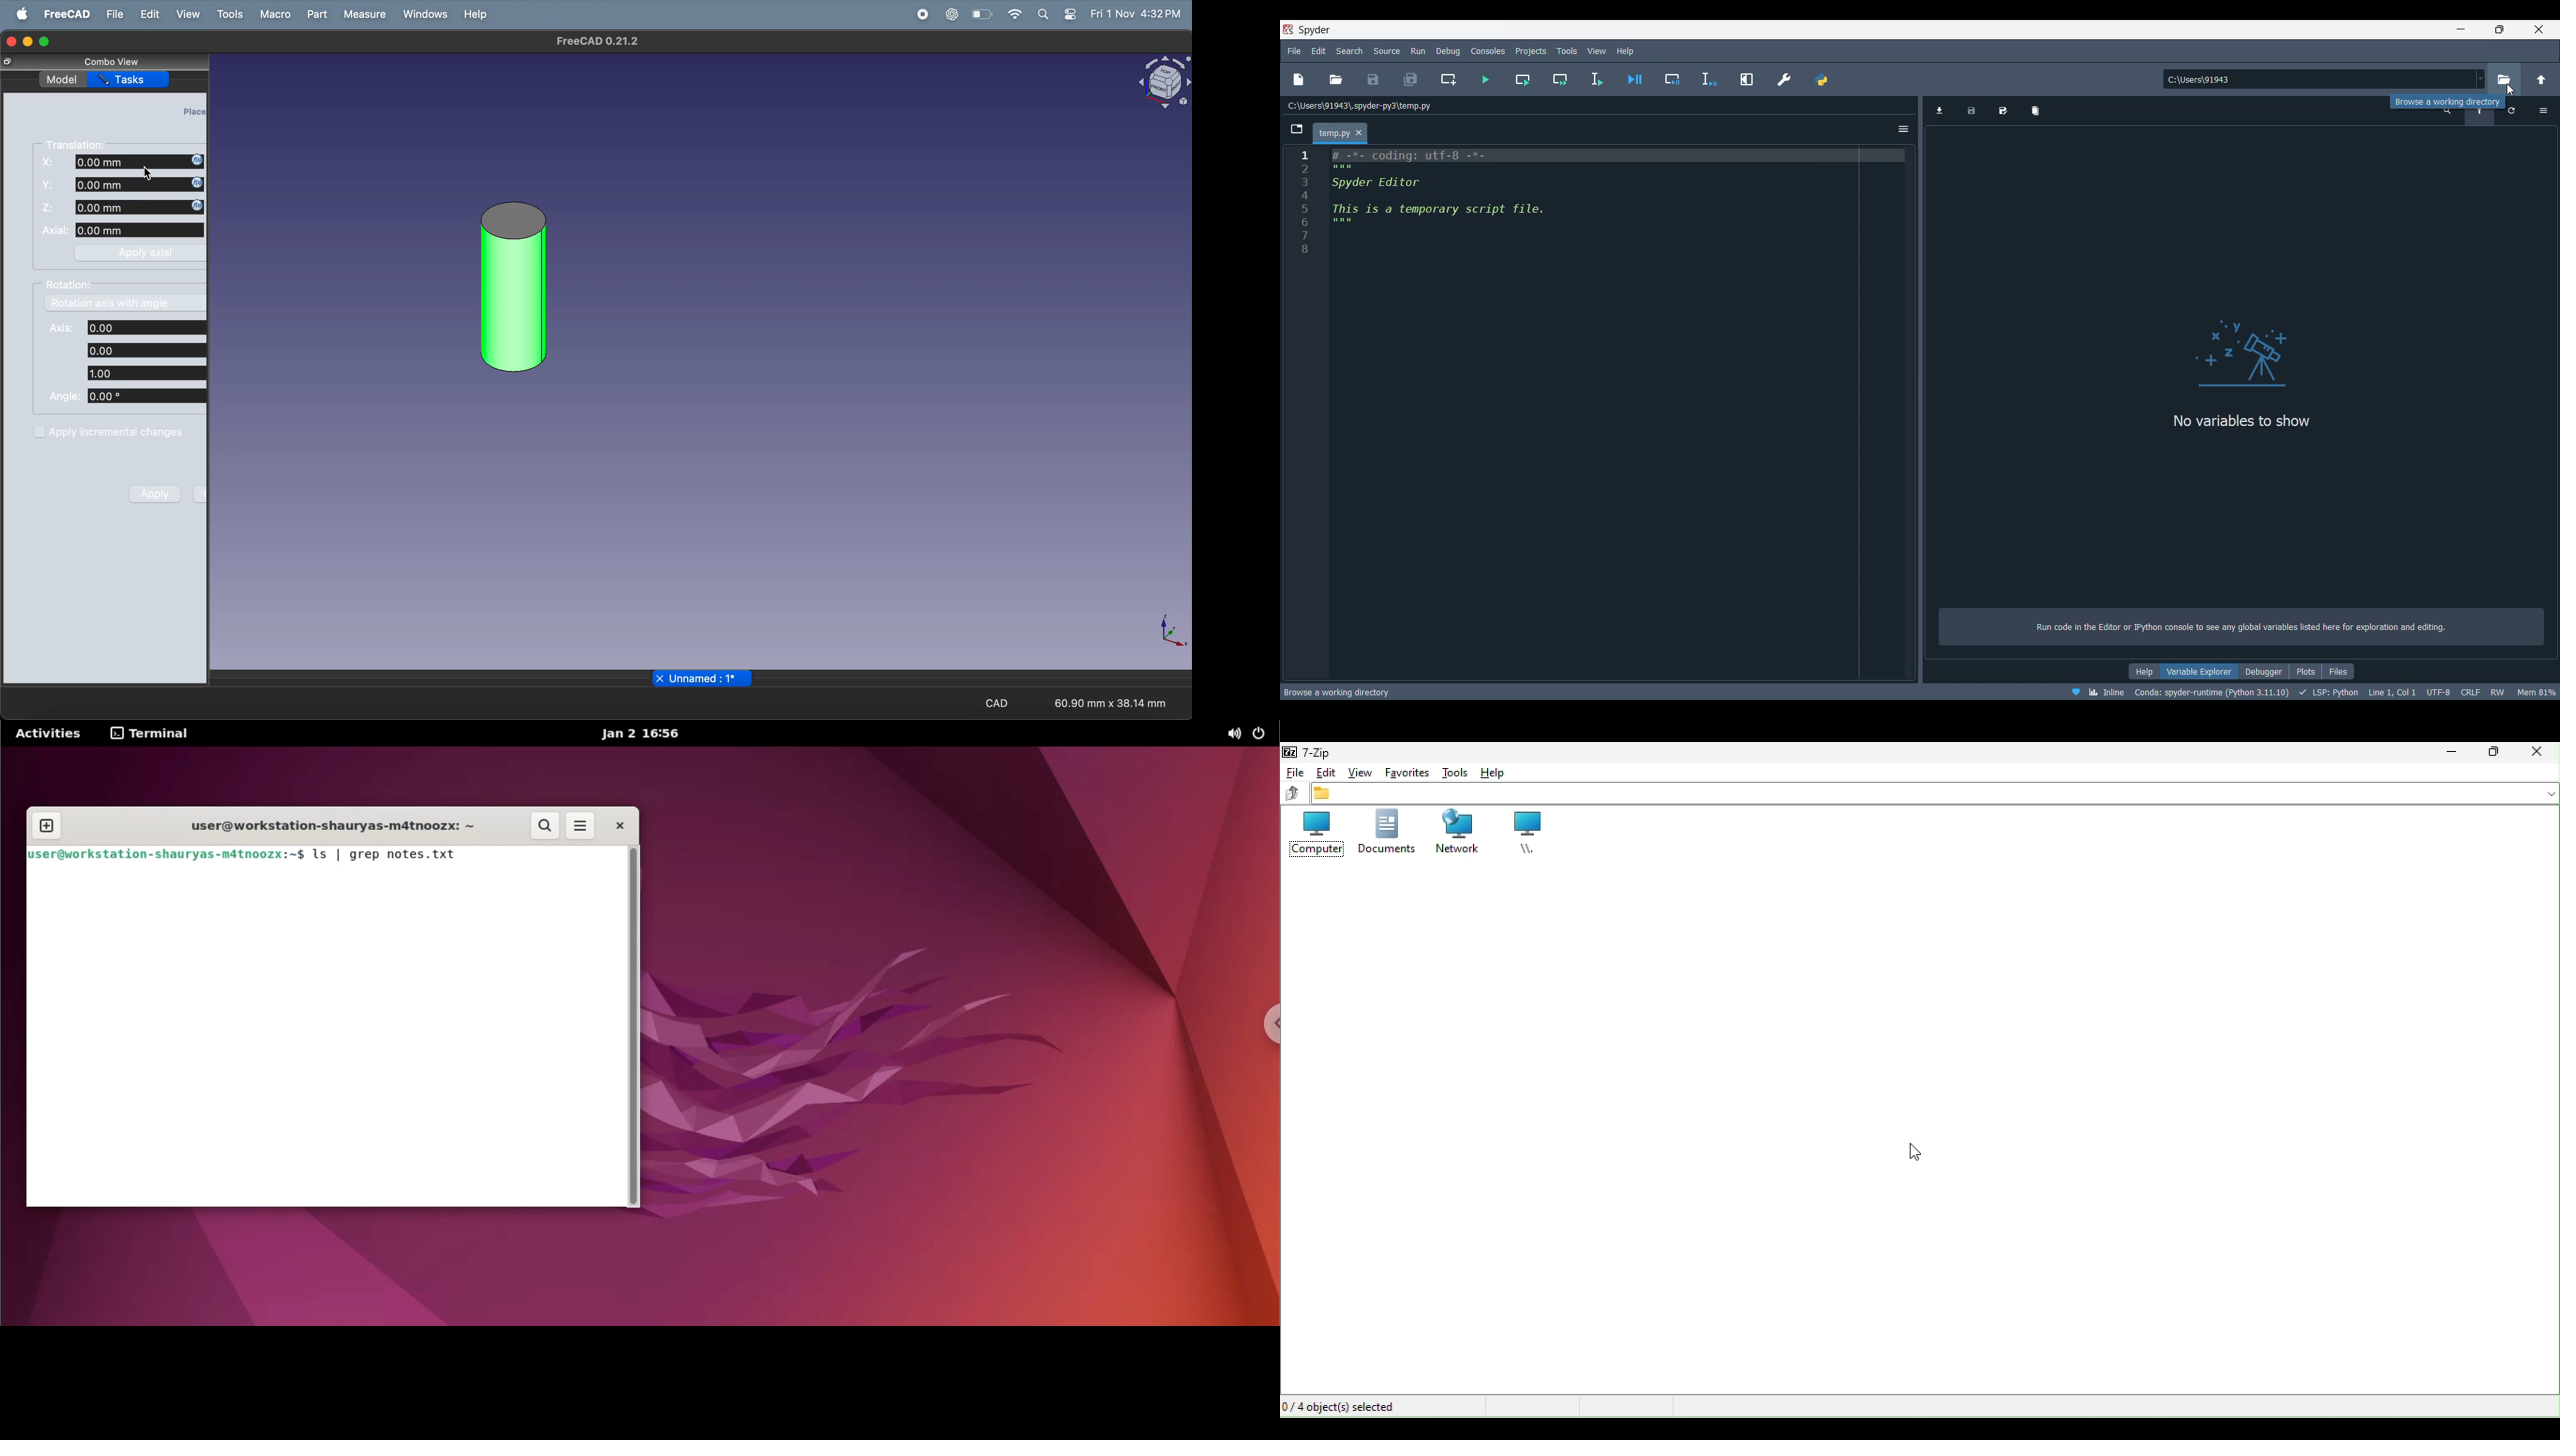 This screenshot has height=1456, width=2576. I want to click on sound options, so click(1231, 734).